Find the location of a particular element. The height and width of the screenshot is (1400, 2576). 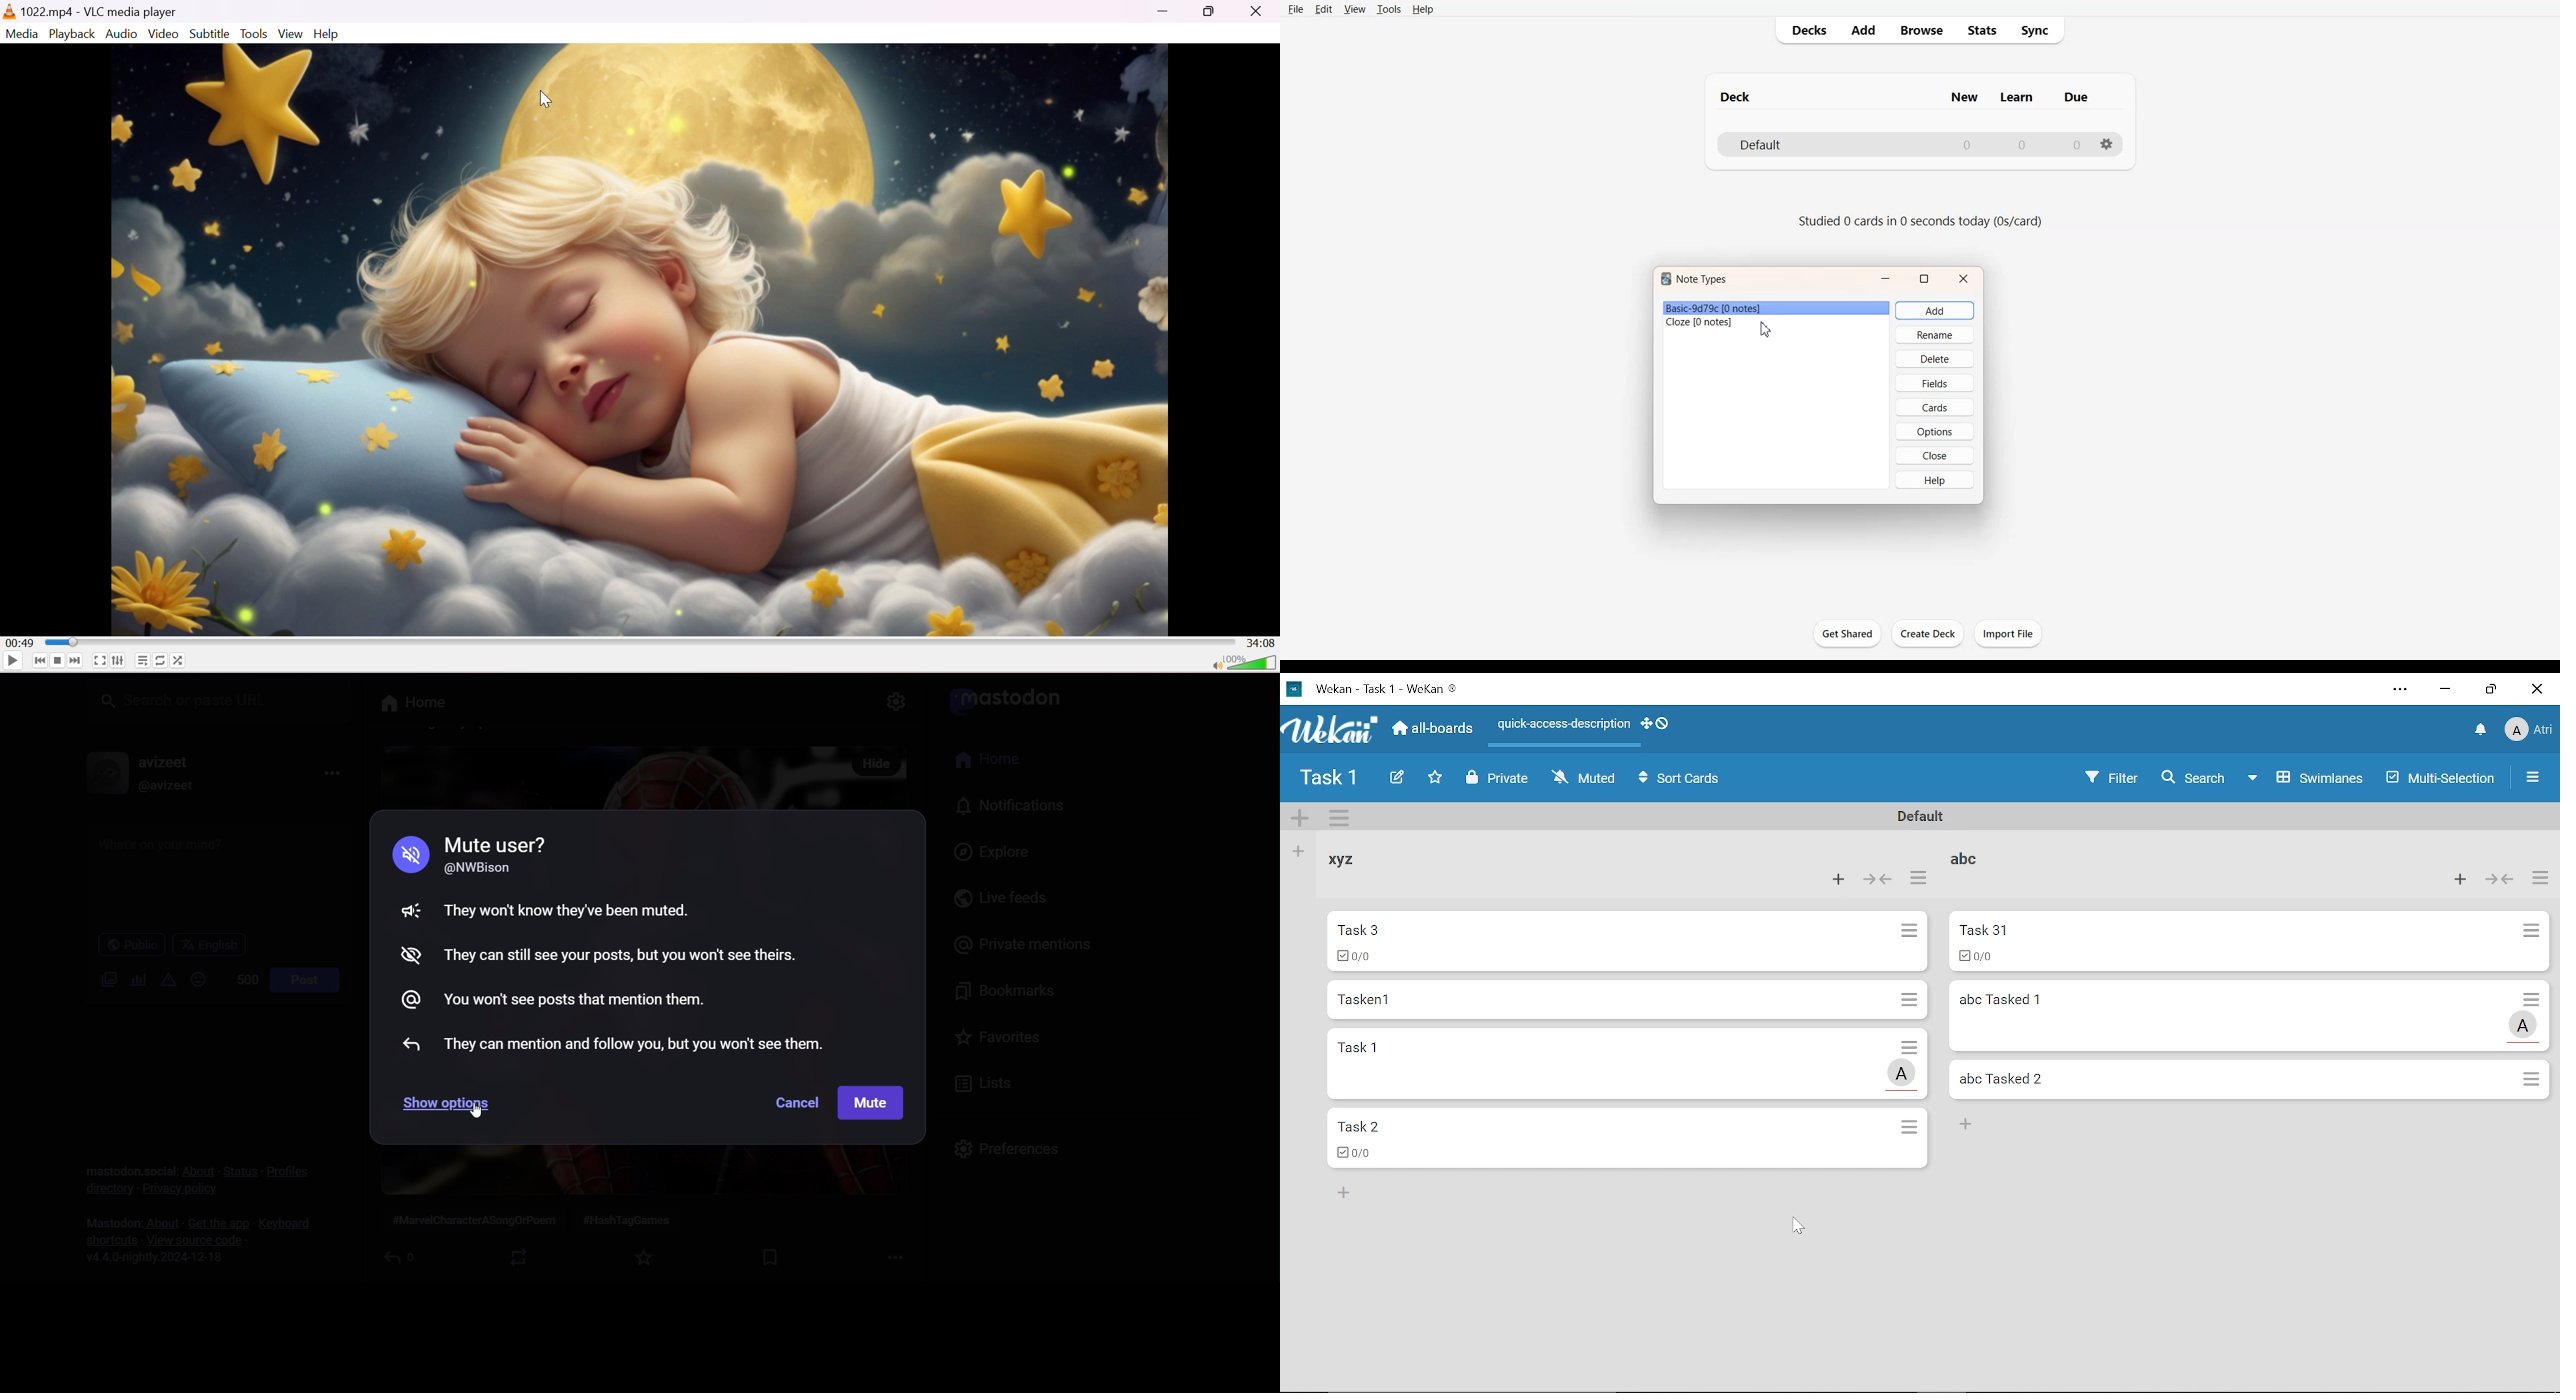

More is located at coordinates (1342, 819).